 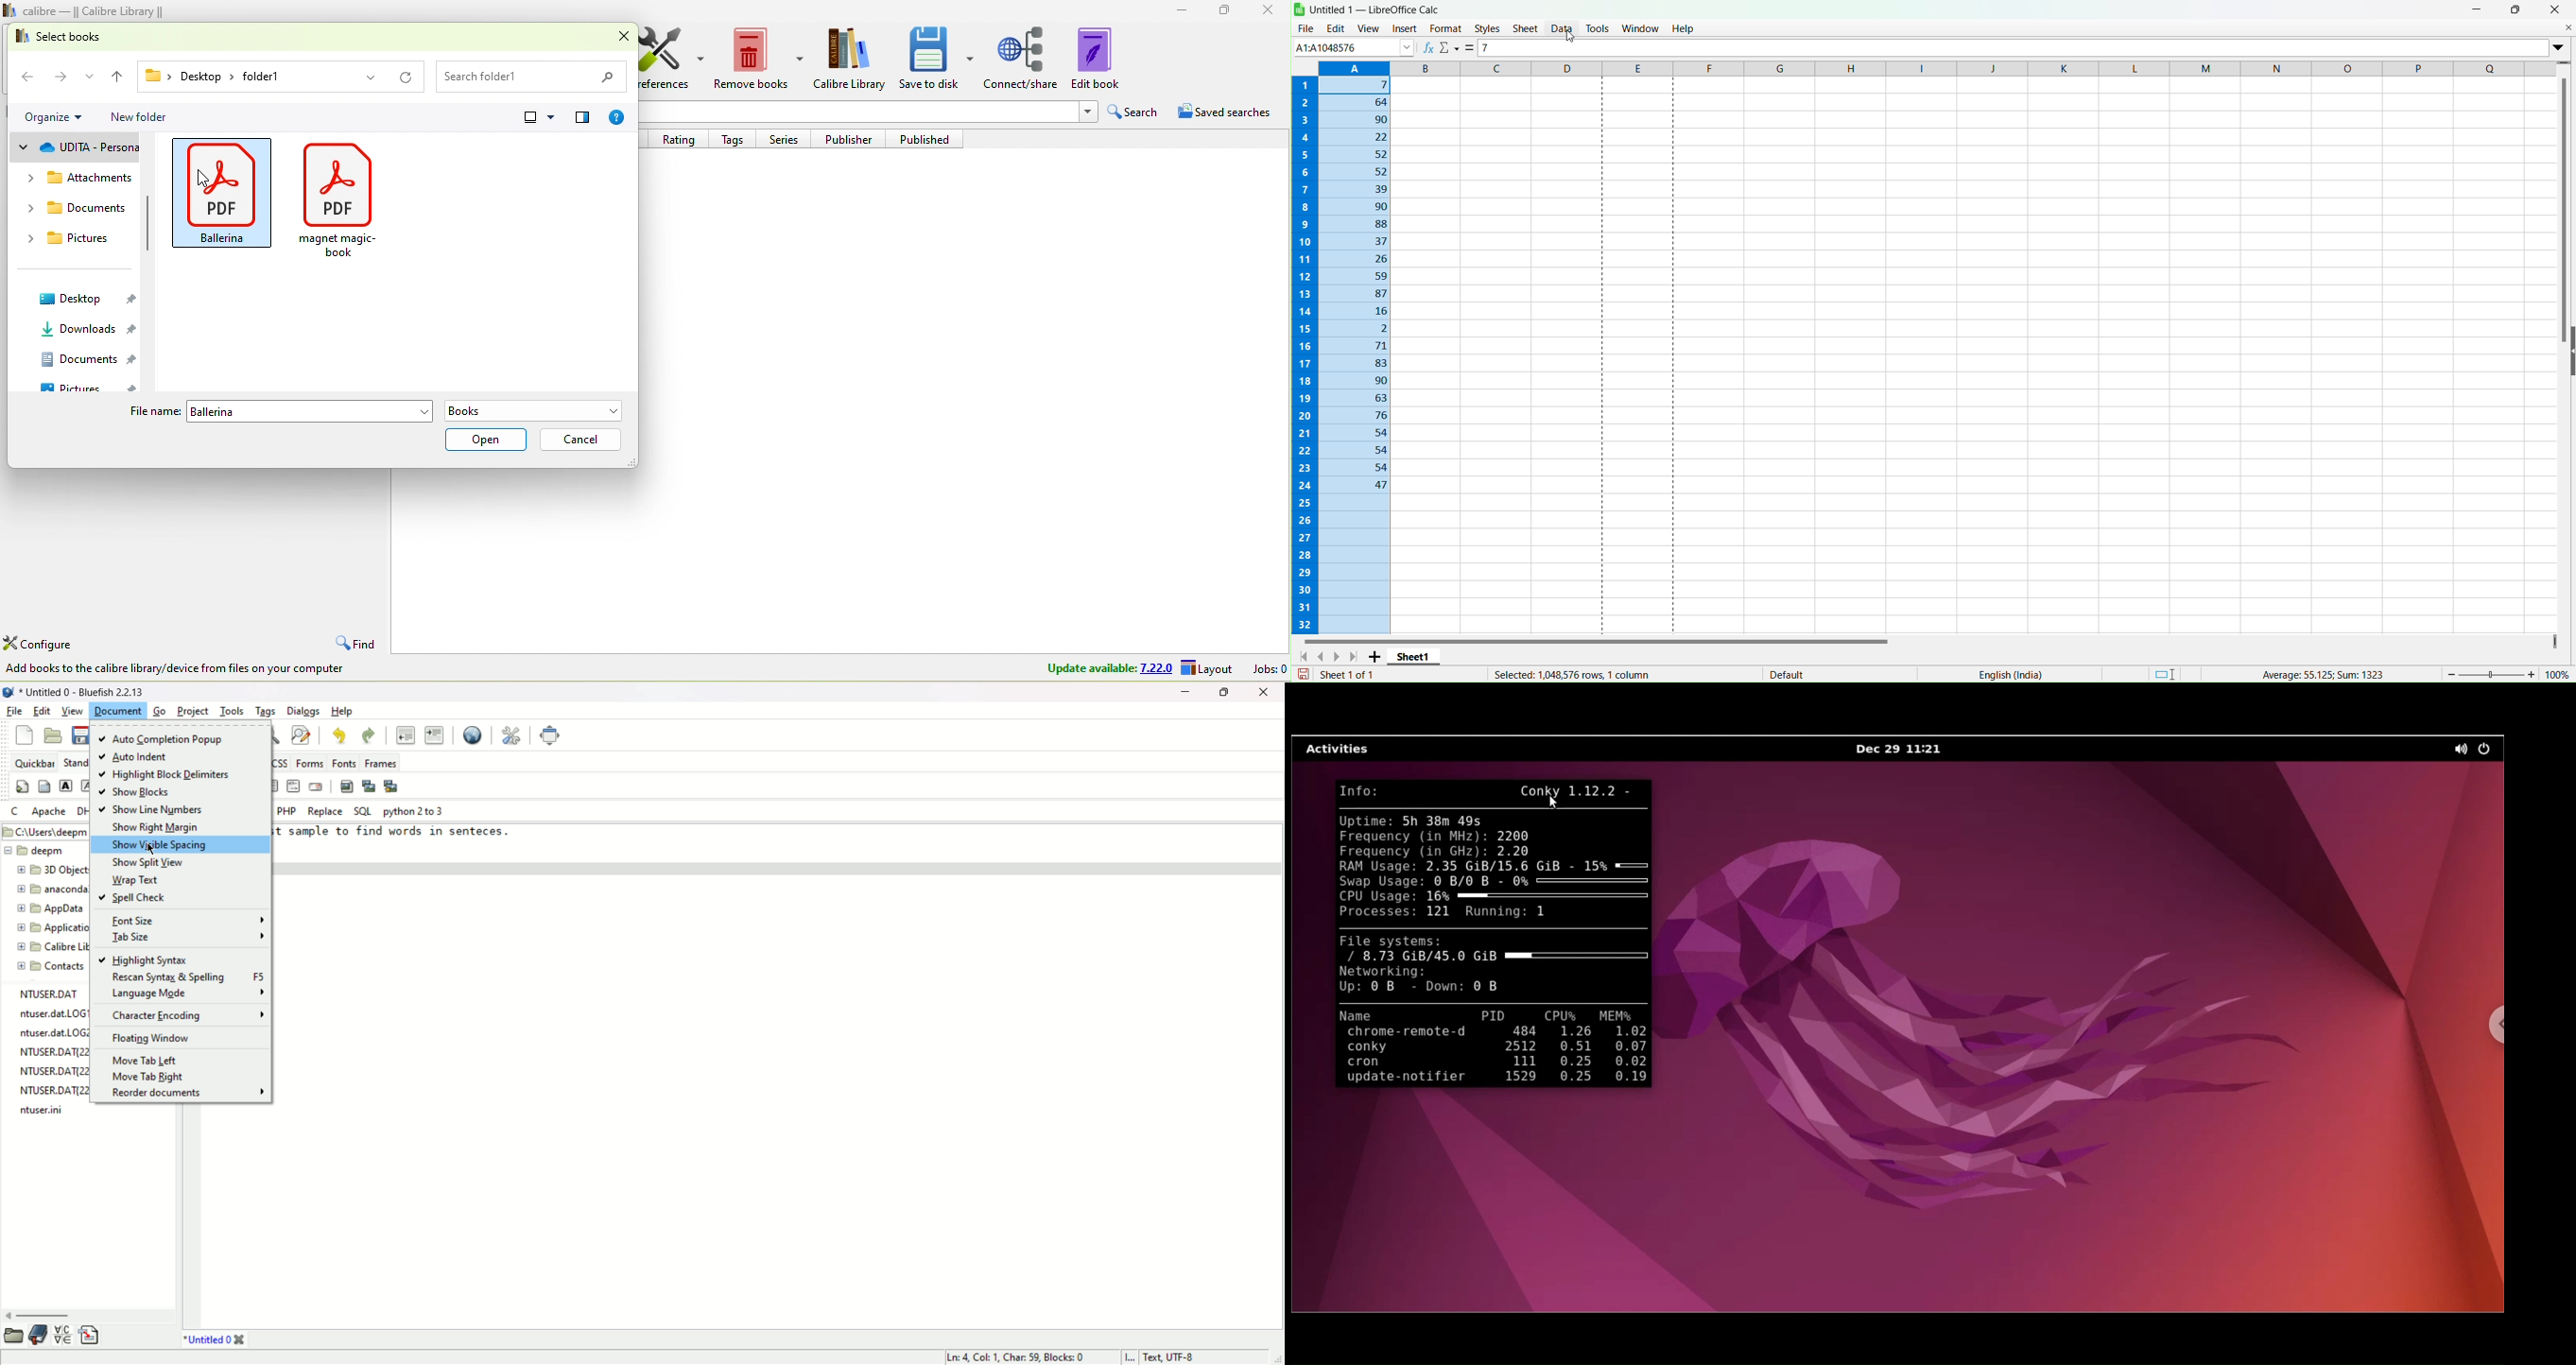 I want to click on calibre- calibre library, so click(x=99, y=10).